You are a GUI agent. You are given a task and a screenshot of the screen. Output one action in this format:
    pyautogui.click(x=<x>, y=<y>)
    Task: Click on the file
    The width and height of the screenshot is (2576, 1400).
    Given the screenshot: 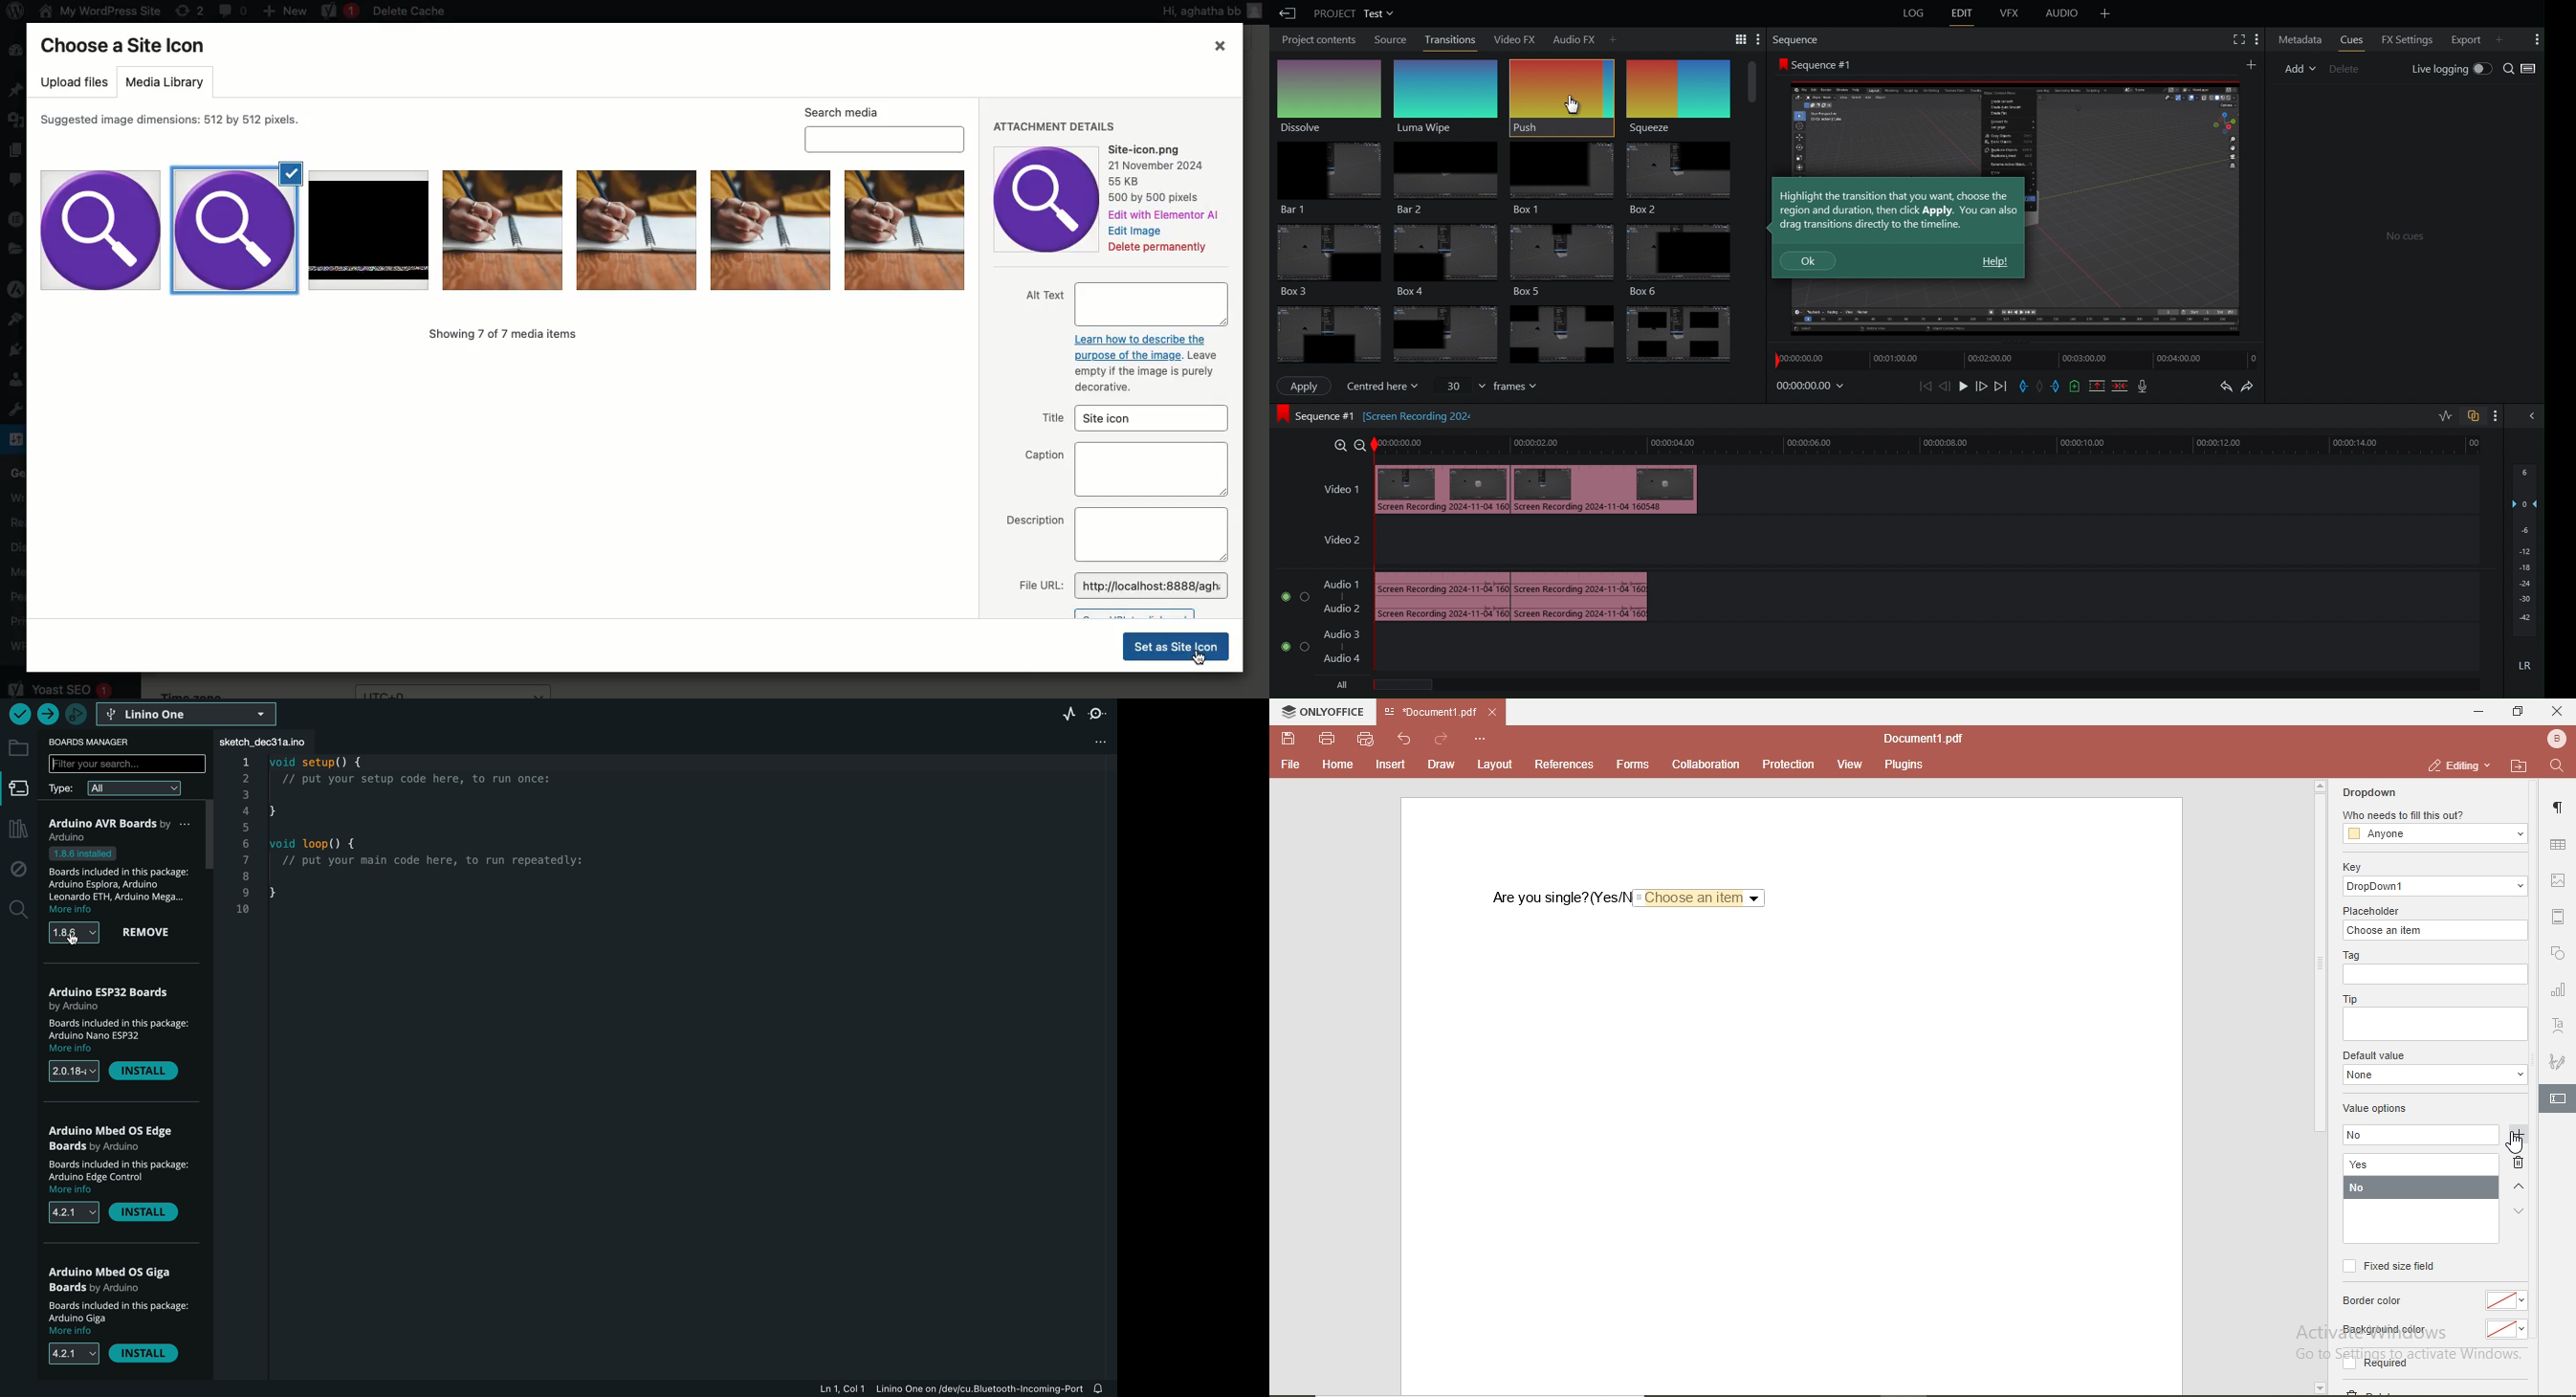 What is the action you would take?
    pyautogui.click(x=1291, y=765)
    